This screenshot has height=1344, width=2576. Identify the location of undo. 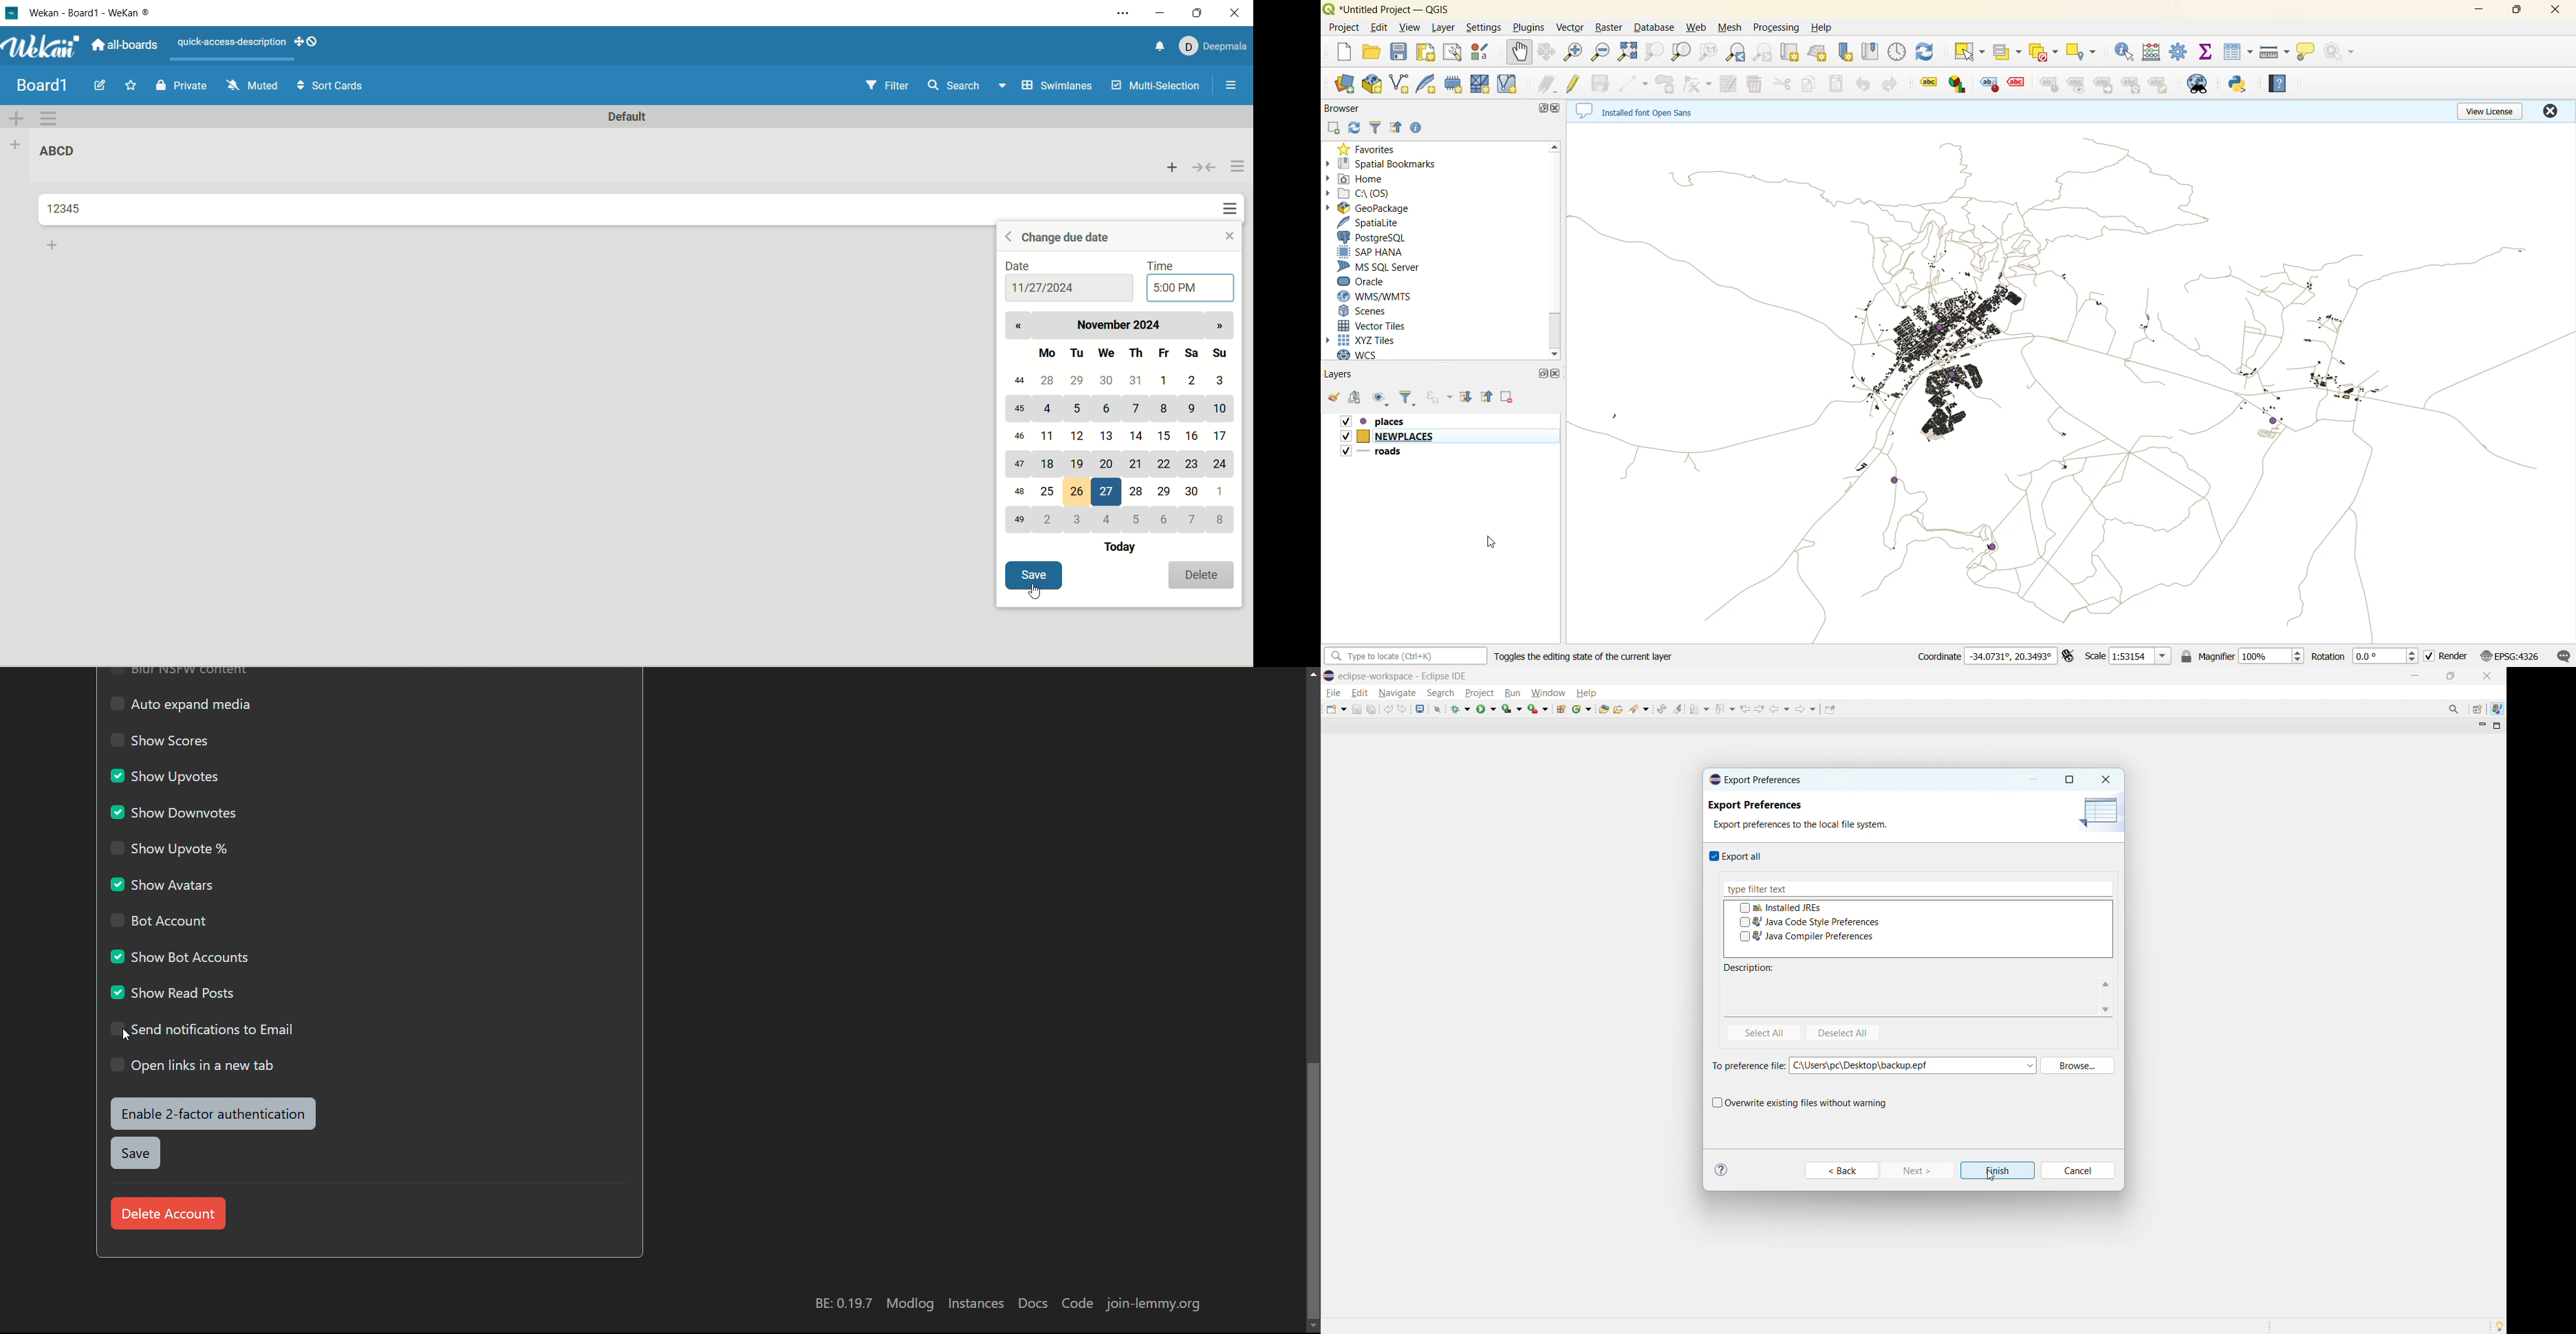
(1862, 85).